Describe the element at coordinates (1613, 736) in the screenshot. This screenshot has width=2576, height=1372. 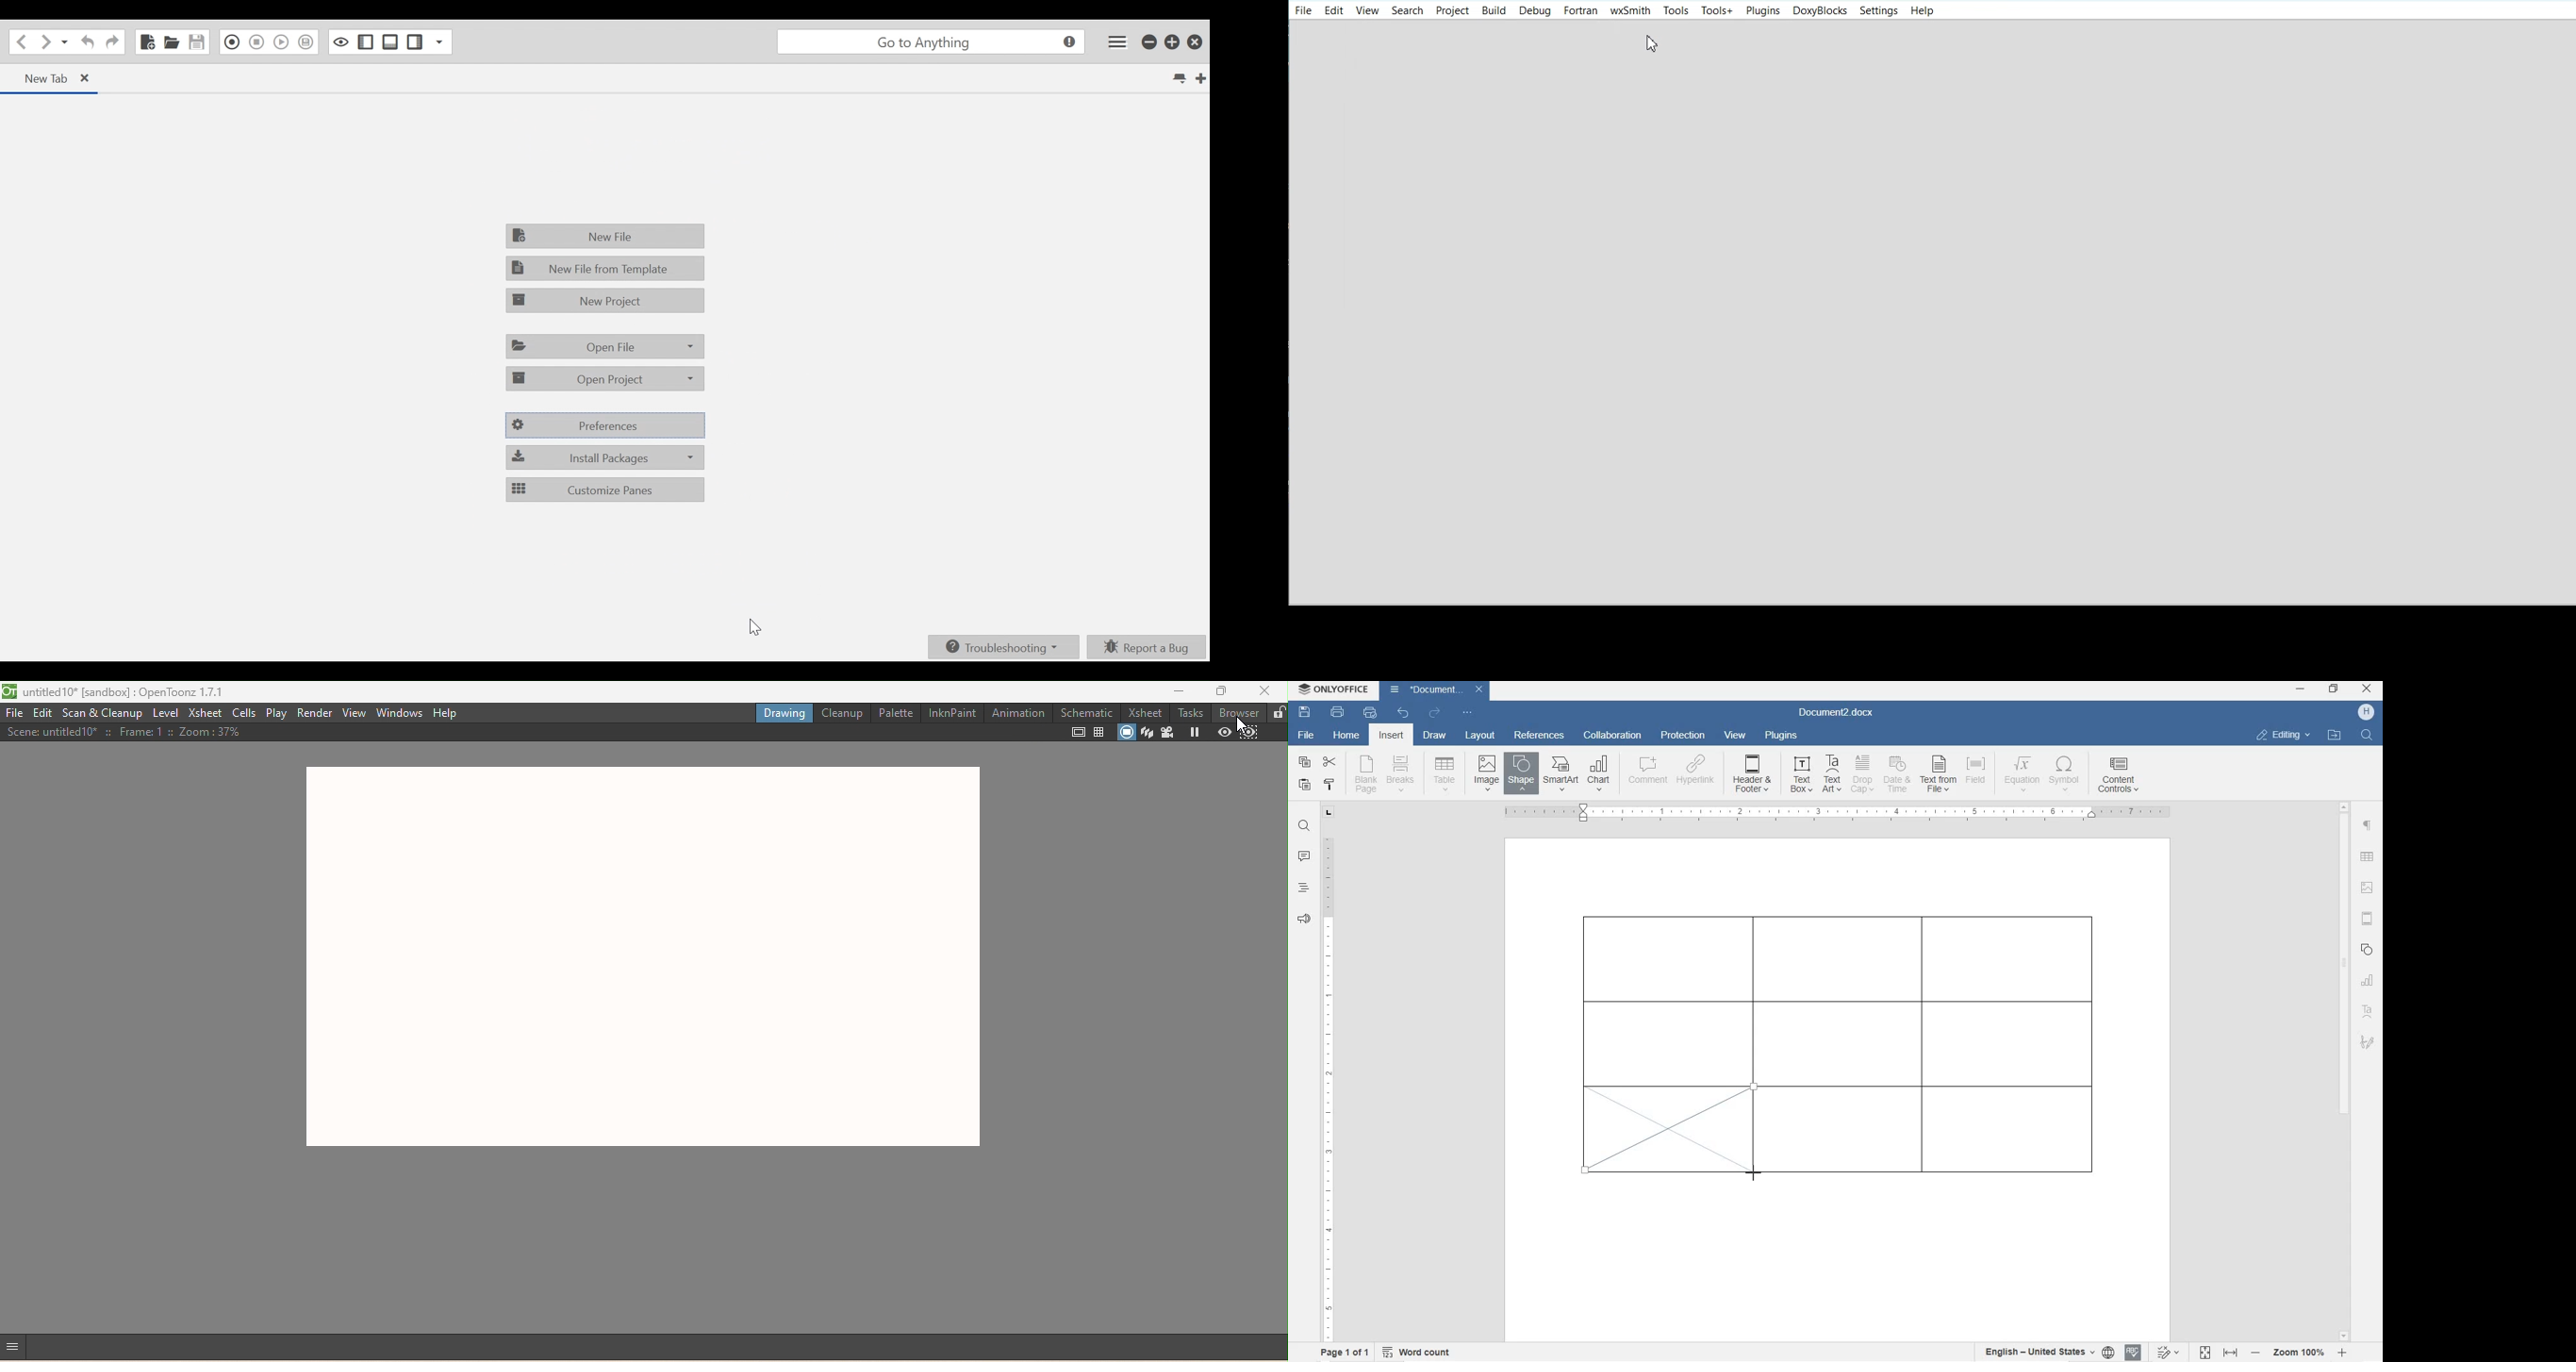
I see `collaboration` at that location.